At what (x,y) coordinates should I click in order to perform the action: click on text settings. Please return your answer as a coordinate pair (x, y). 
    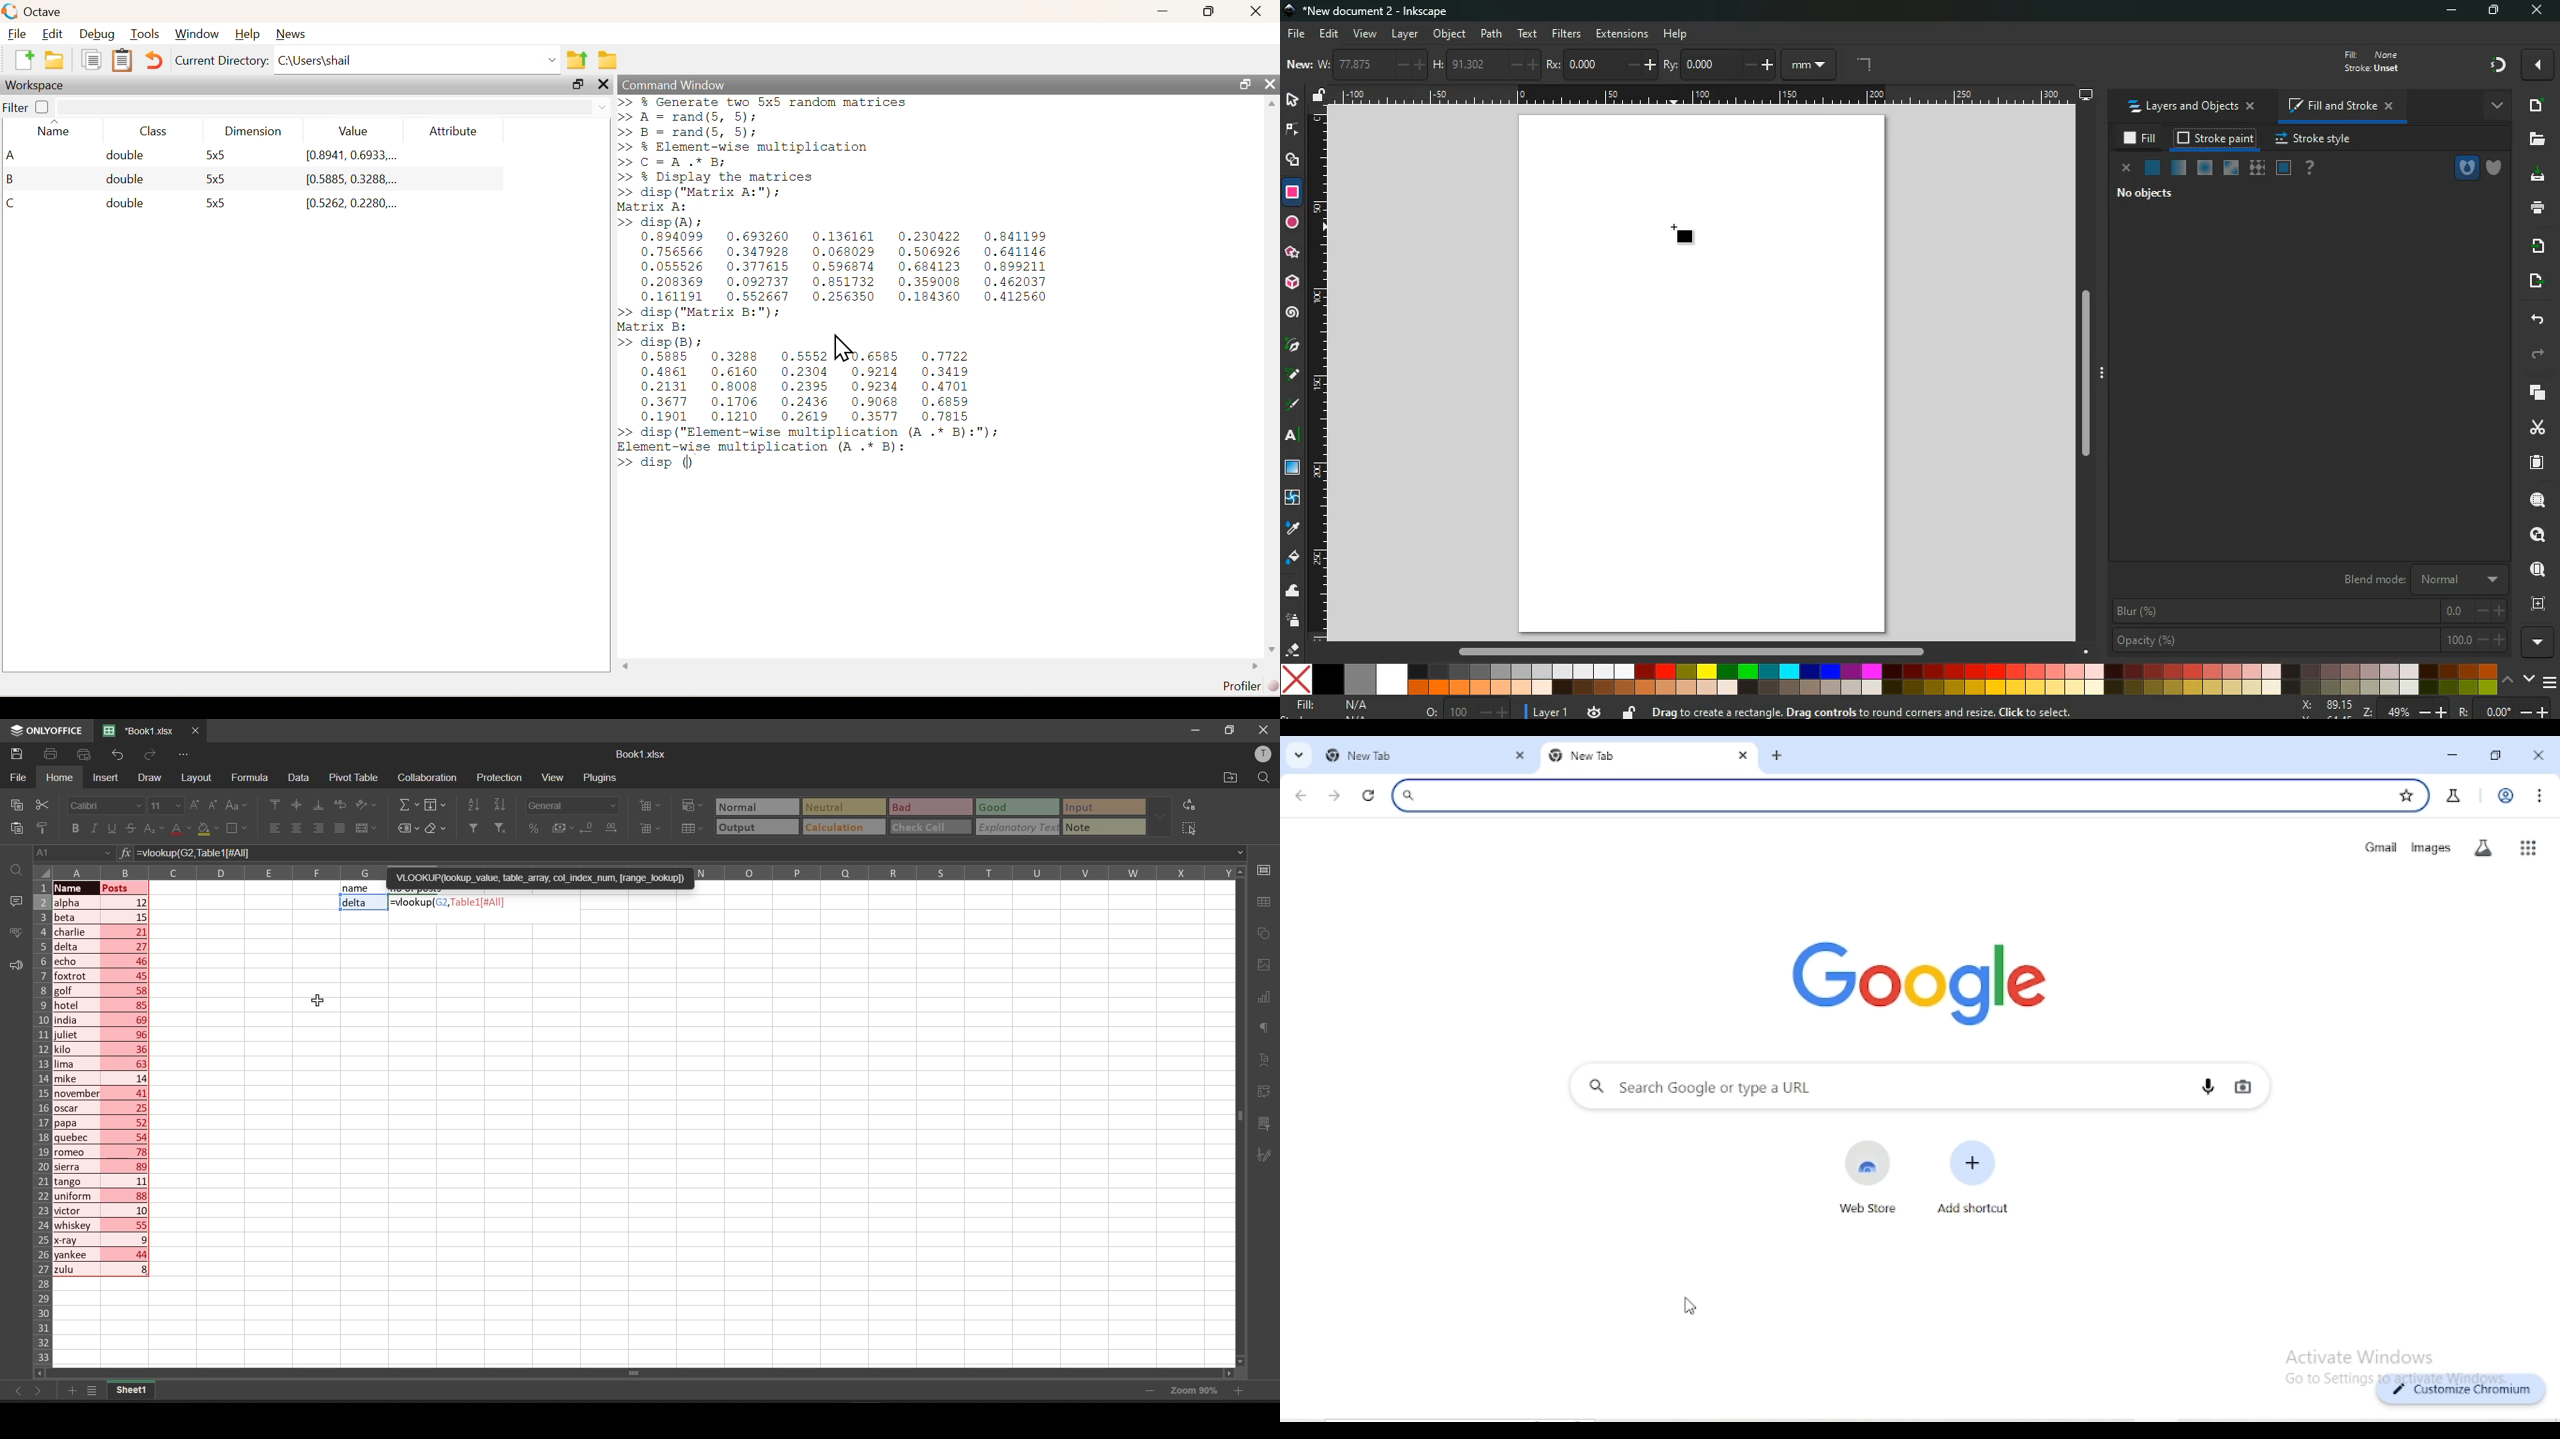
    Looking at the image, I should click on (1267, 1059).